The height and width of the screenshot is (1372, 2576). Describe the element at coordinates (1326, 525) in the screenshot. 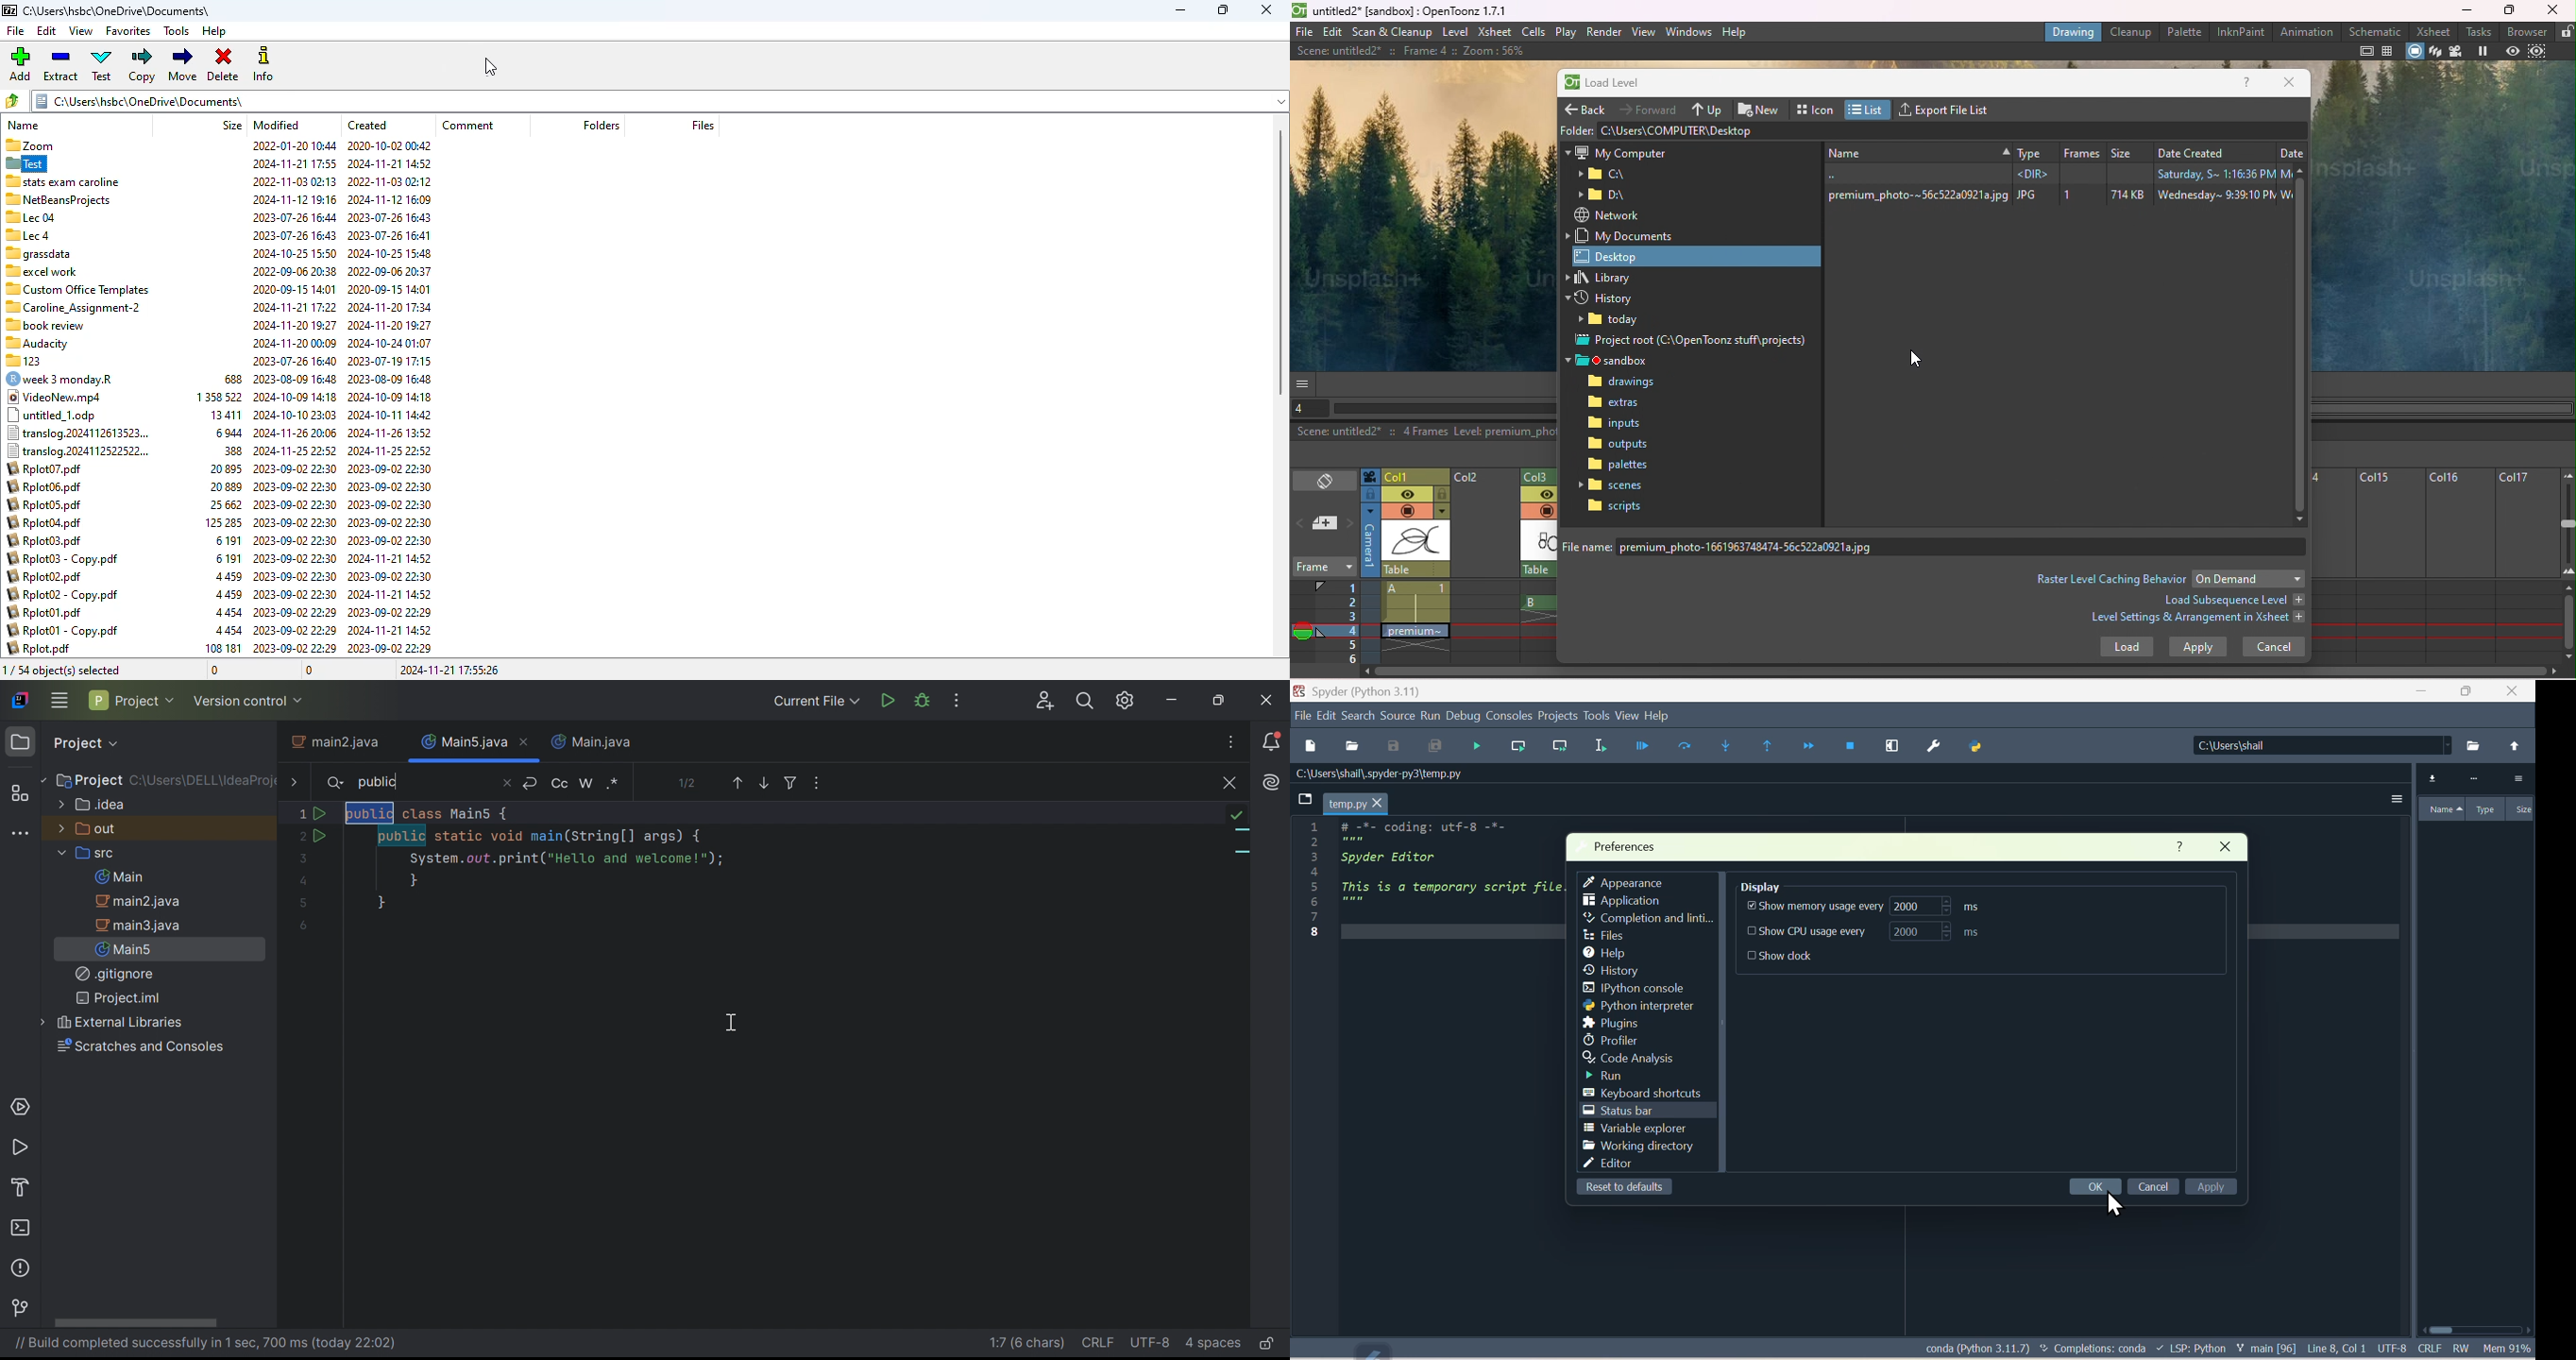

I see `New memo` at that location.